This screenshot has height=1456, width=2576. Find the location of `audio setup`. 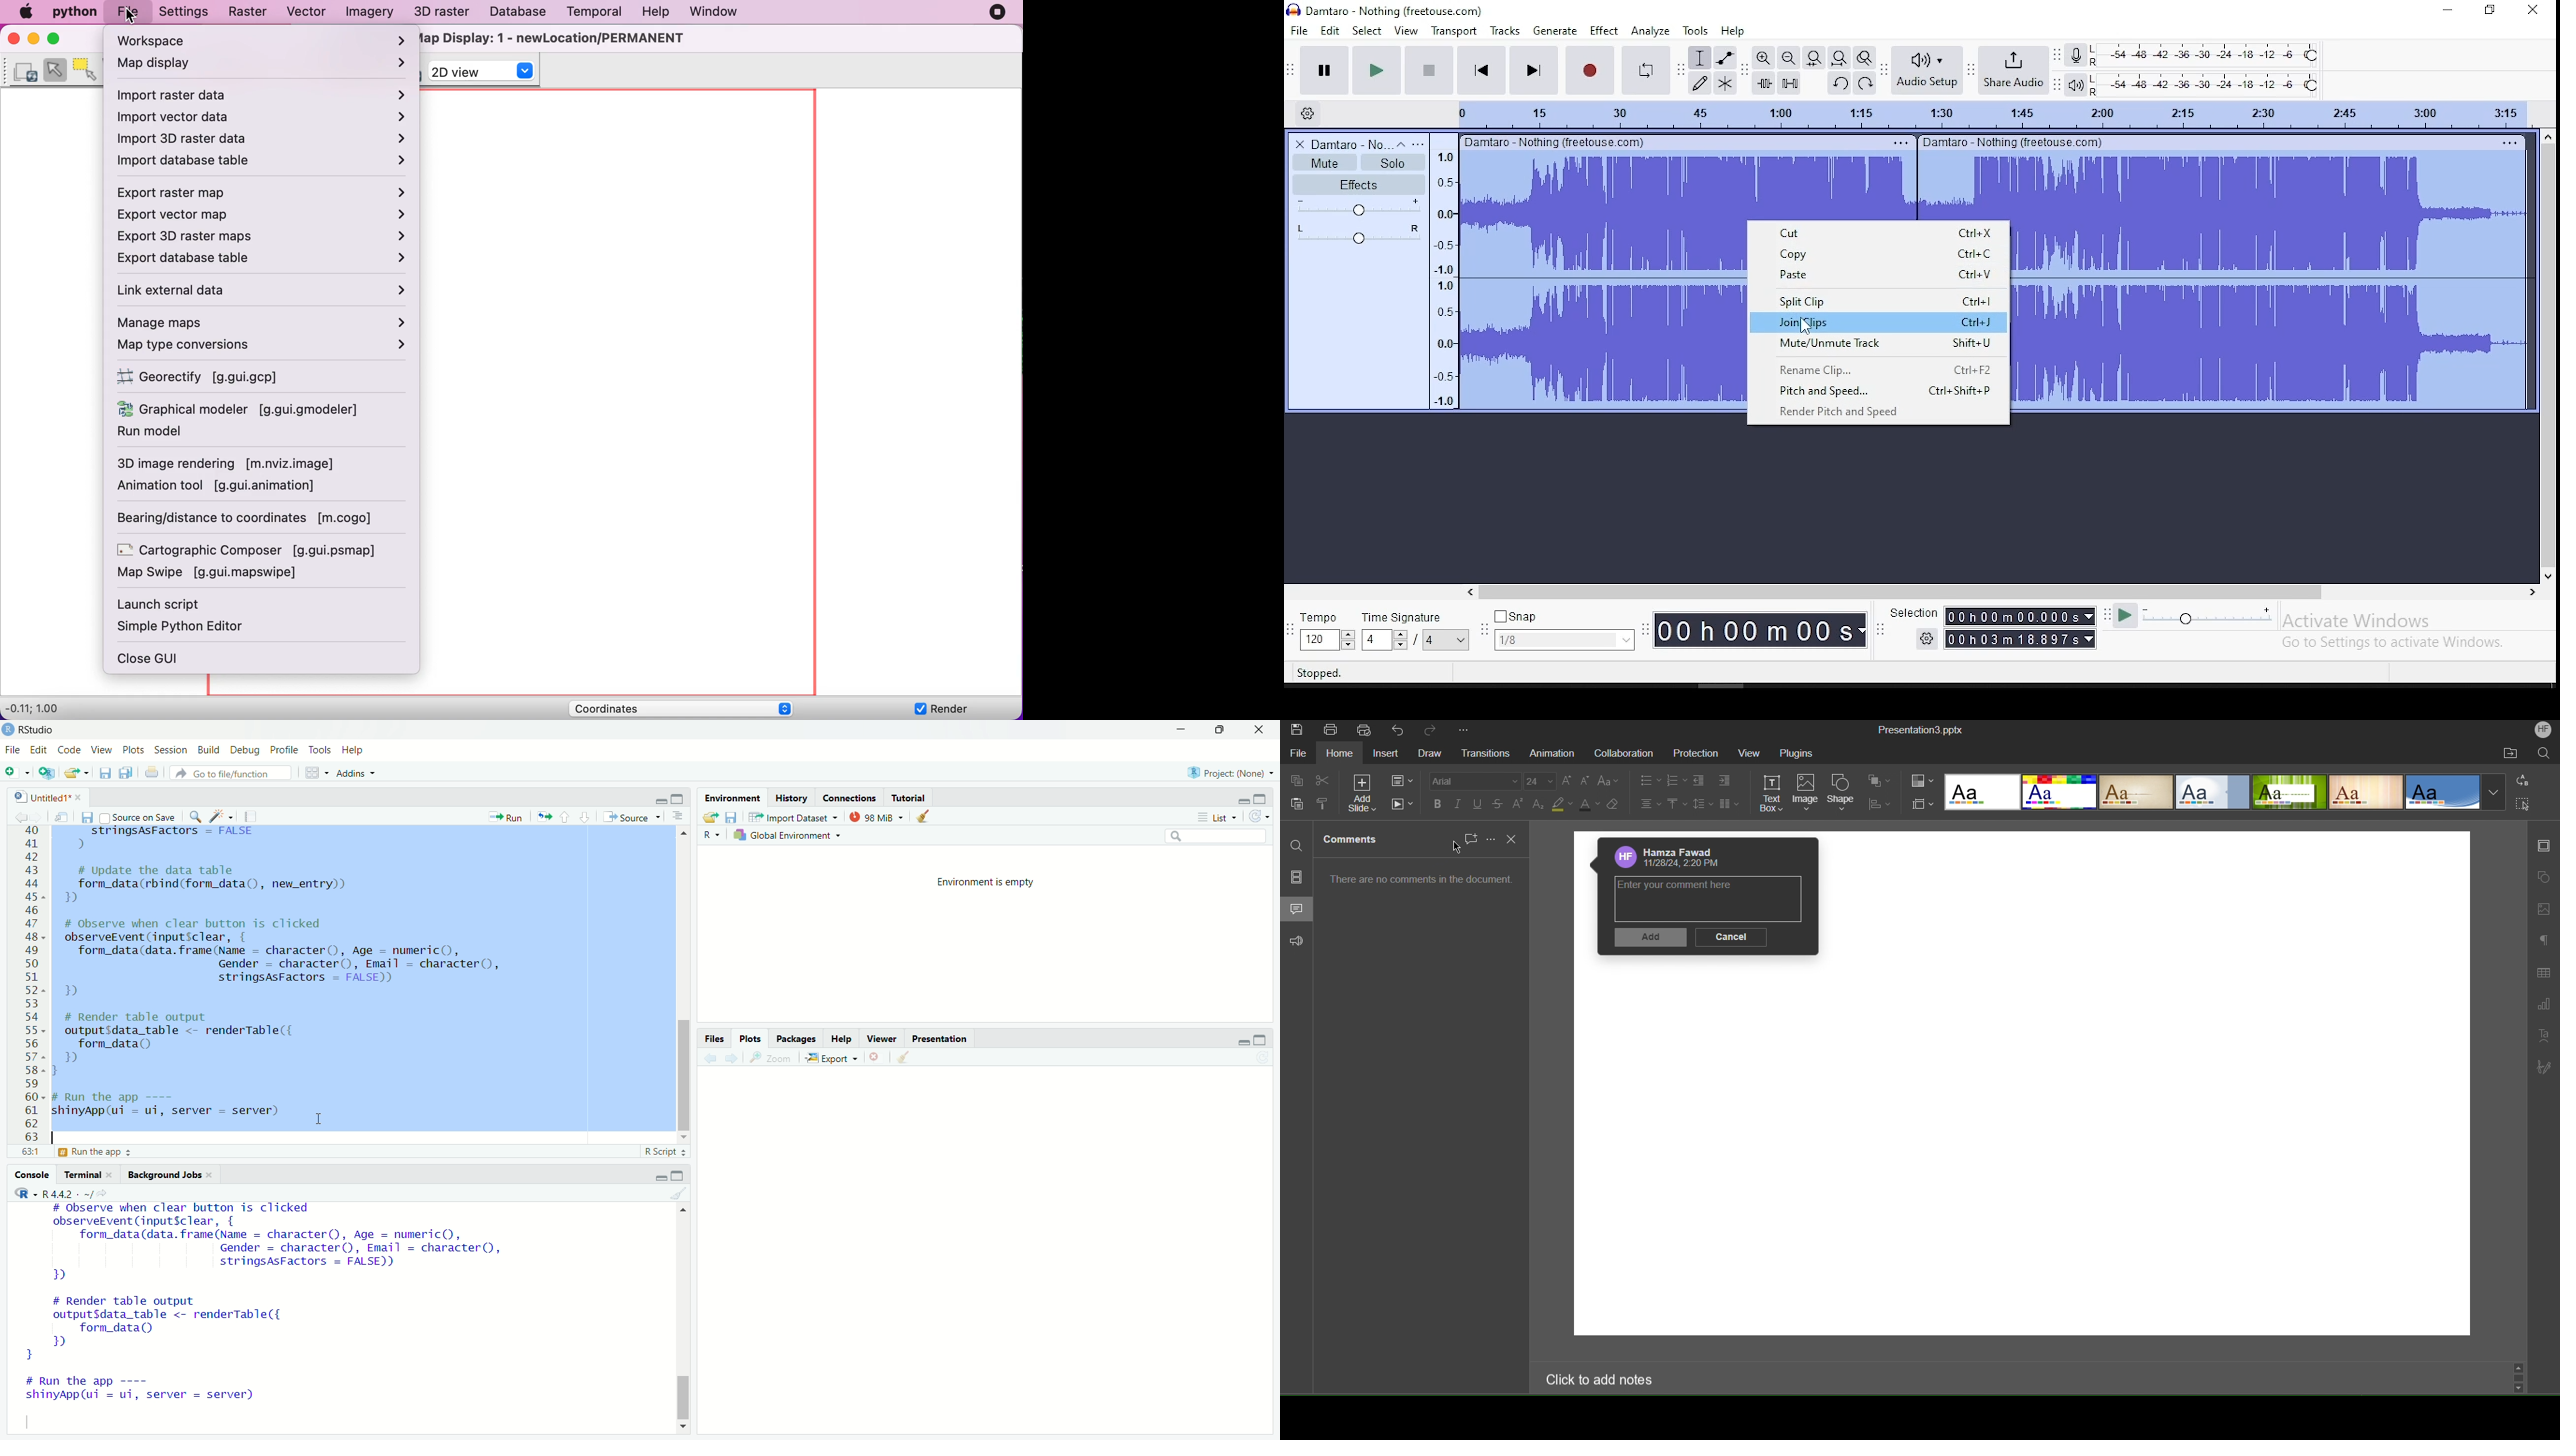

audio setup is located at coordinates (1926, 71).